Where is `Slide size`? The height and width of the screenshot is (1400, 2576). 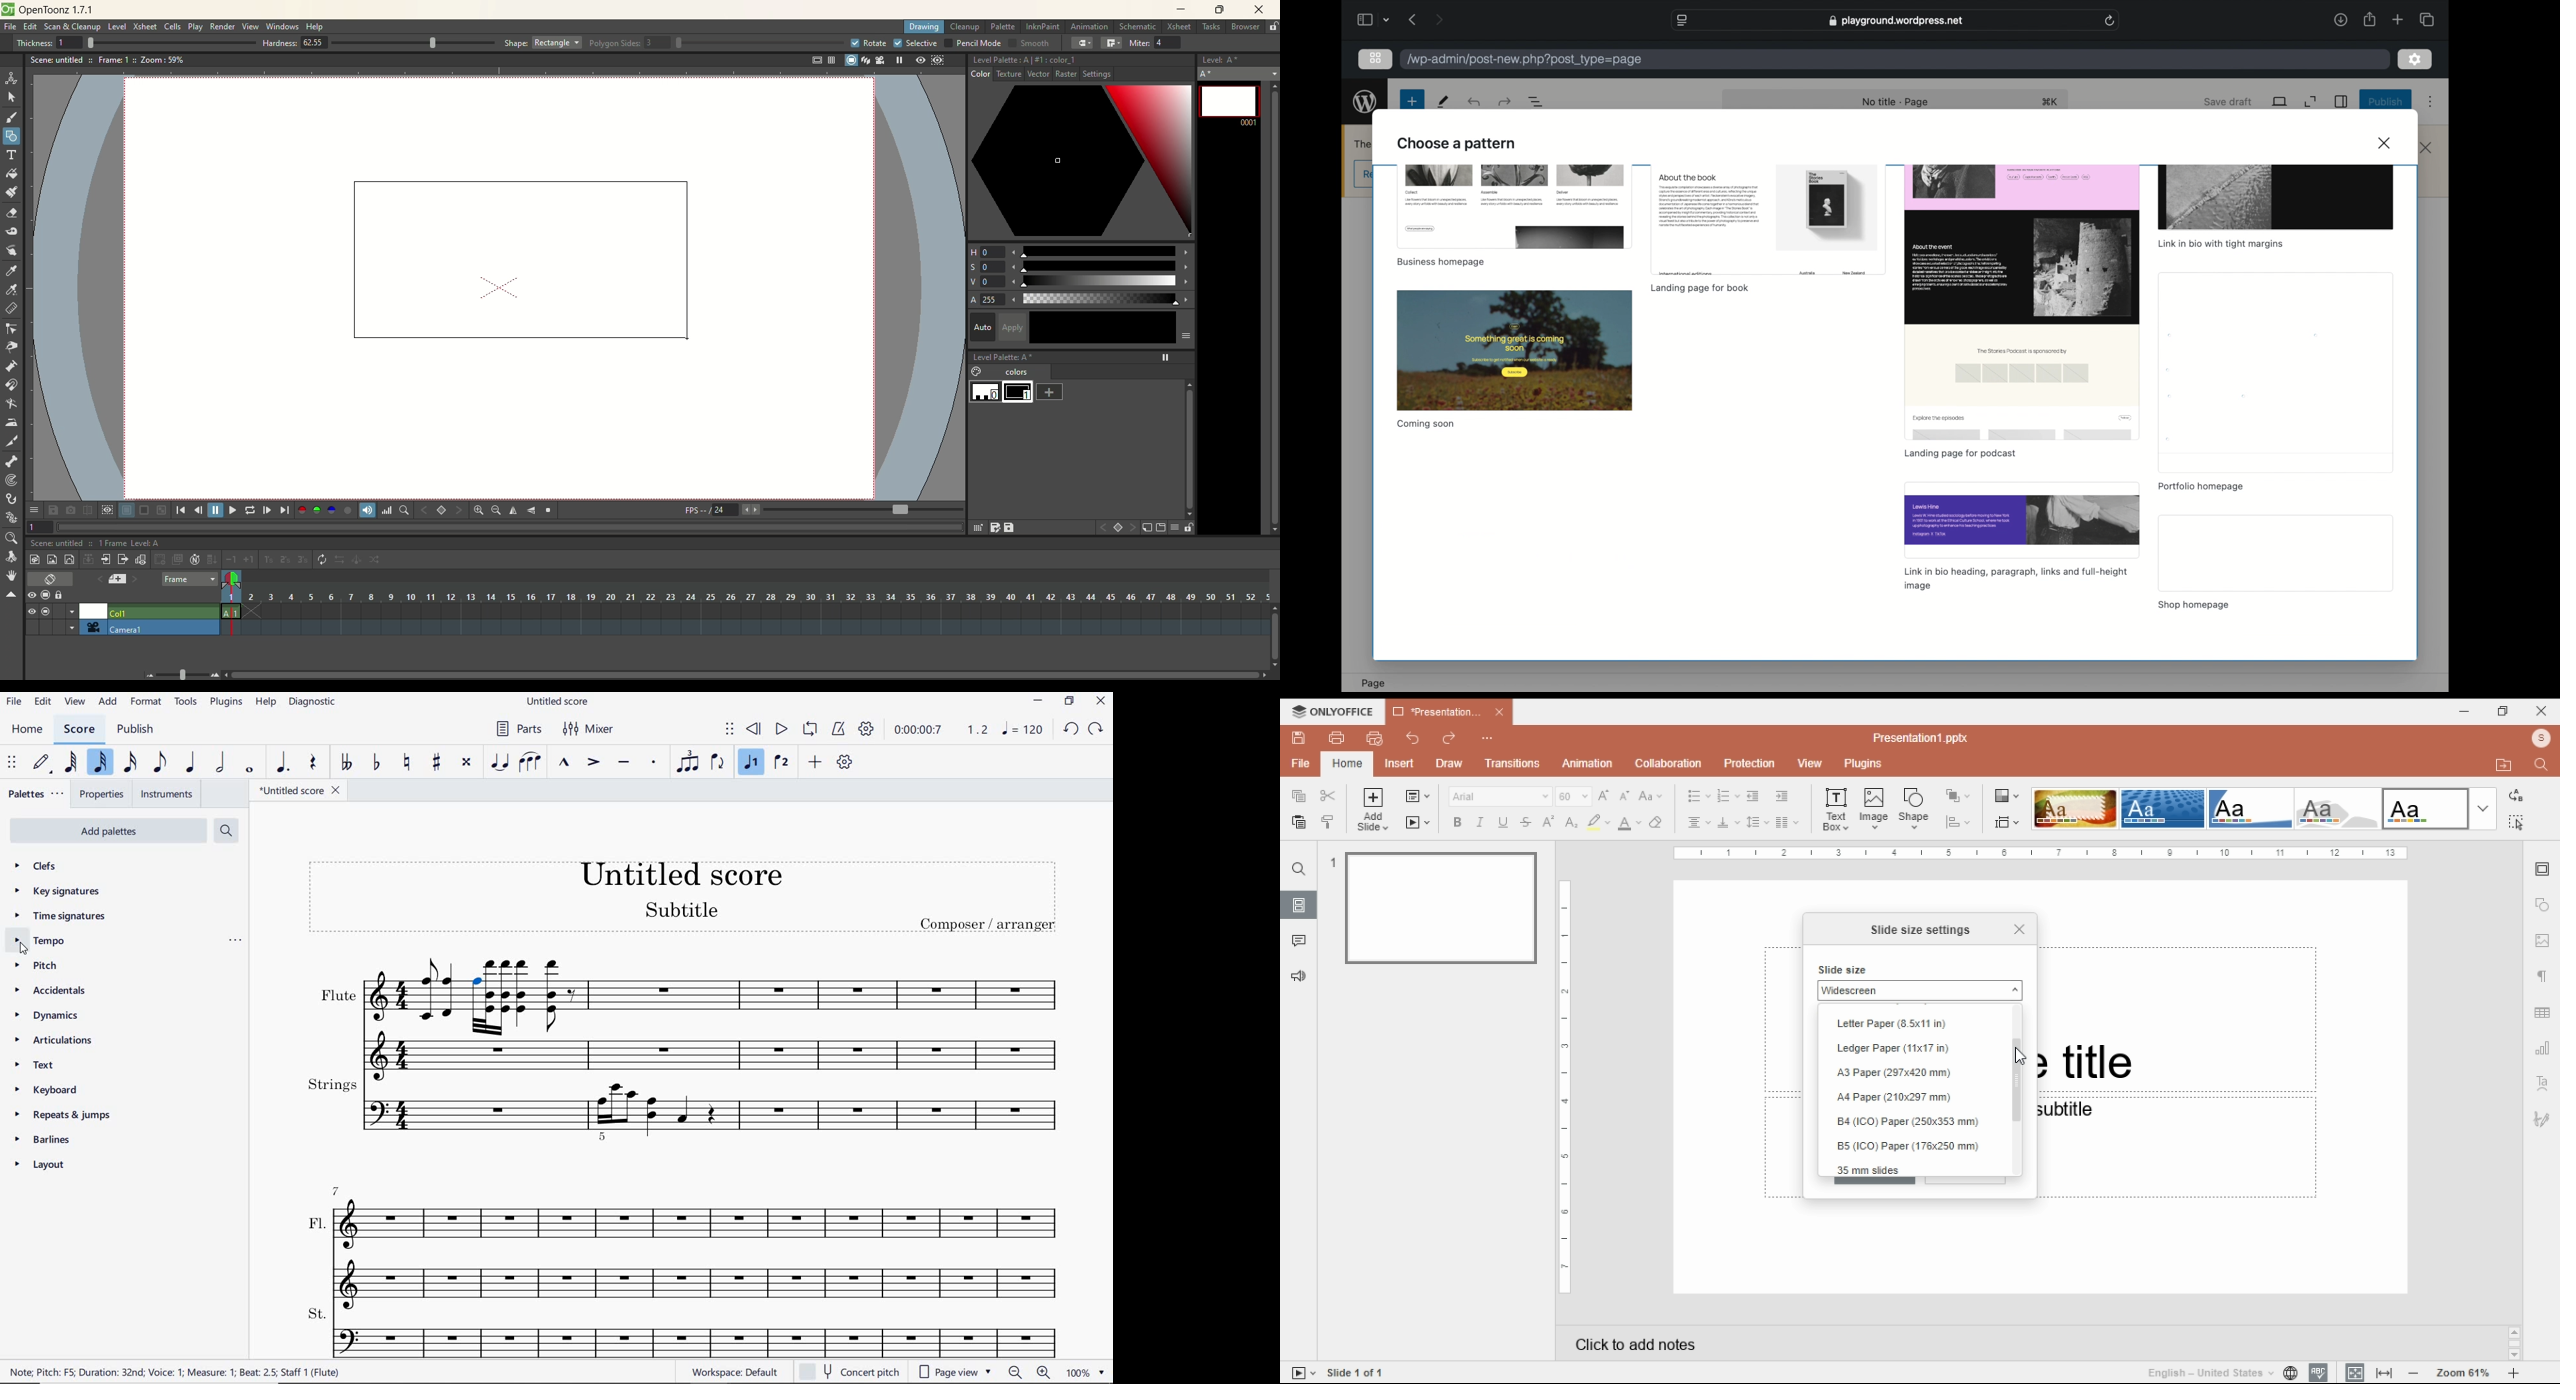 Slide size is located at coordinates (1844, 969).